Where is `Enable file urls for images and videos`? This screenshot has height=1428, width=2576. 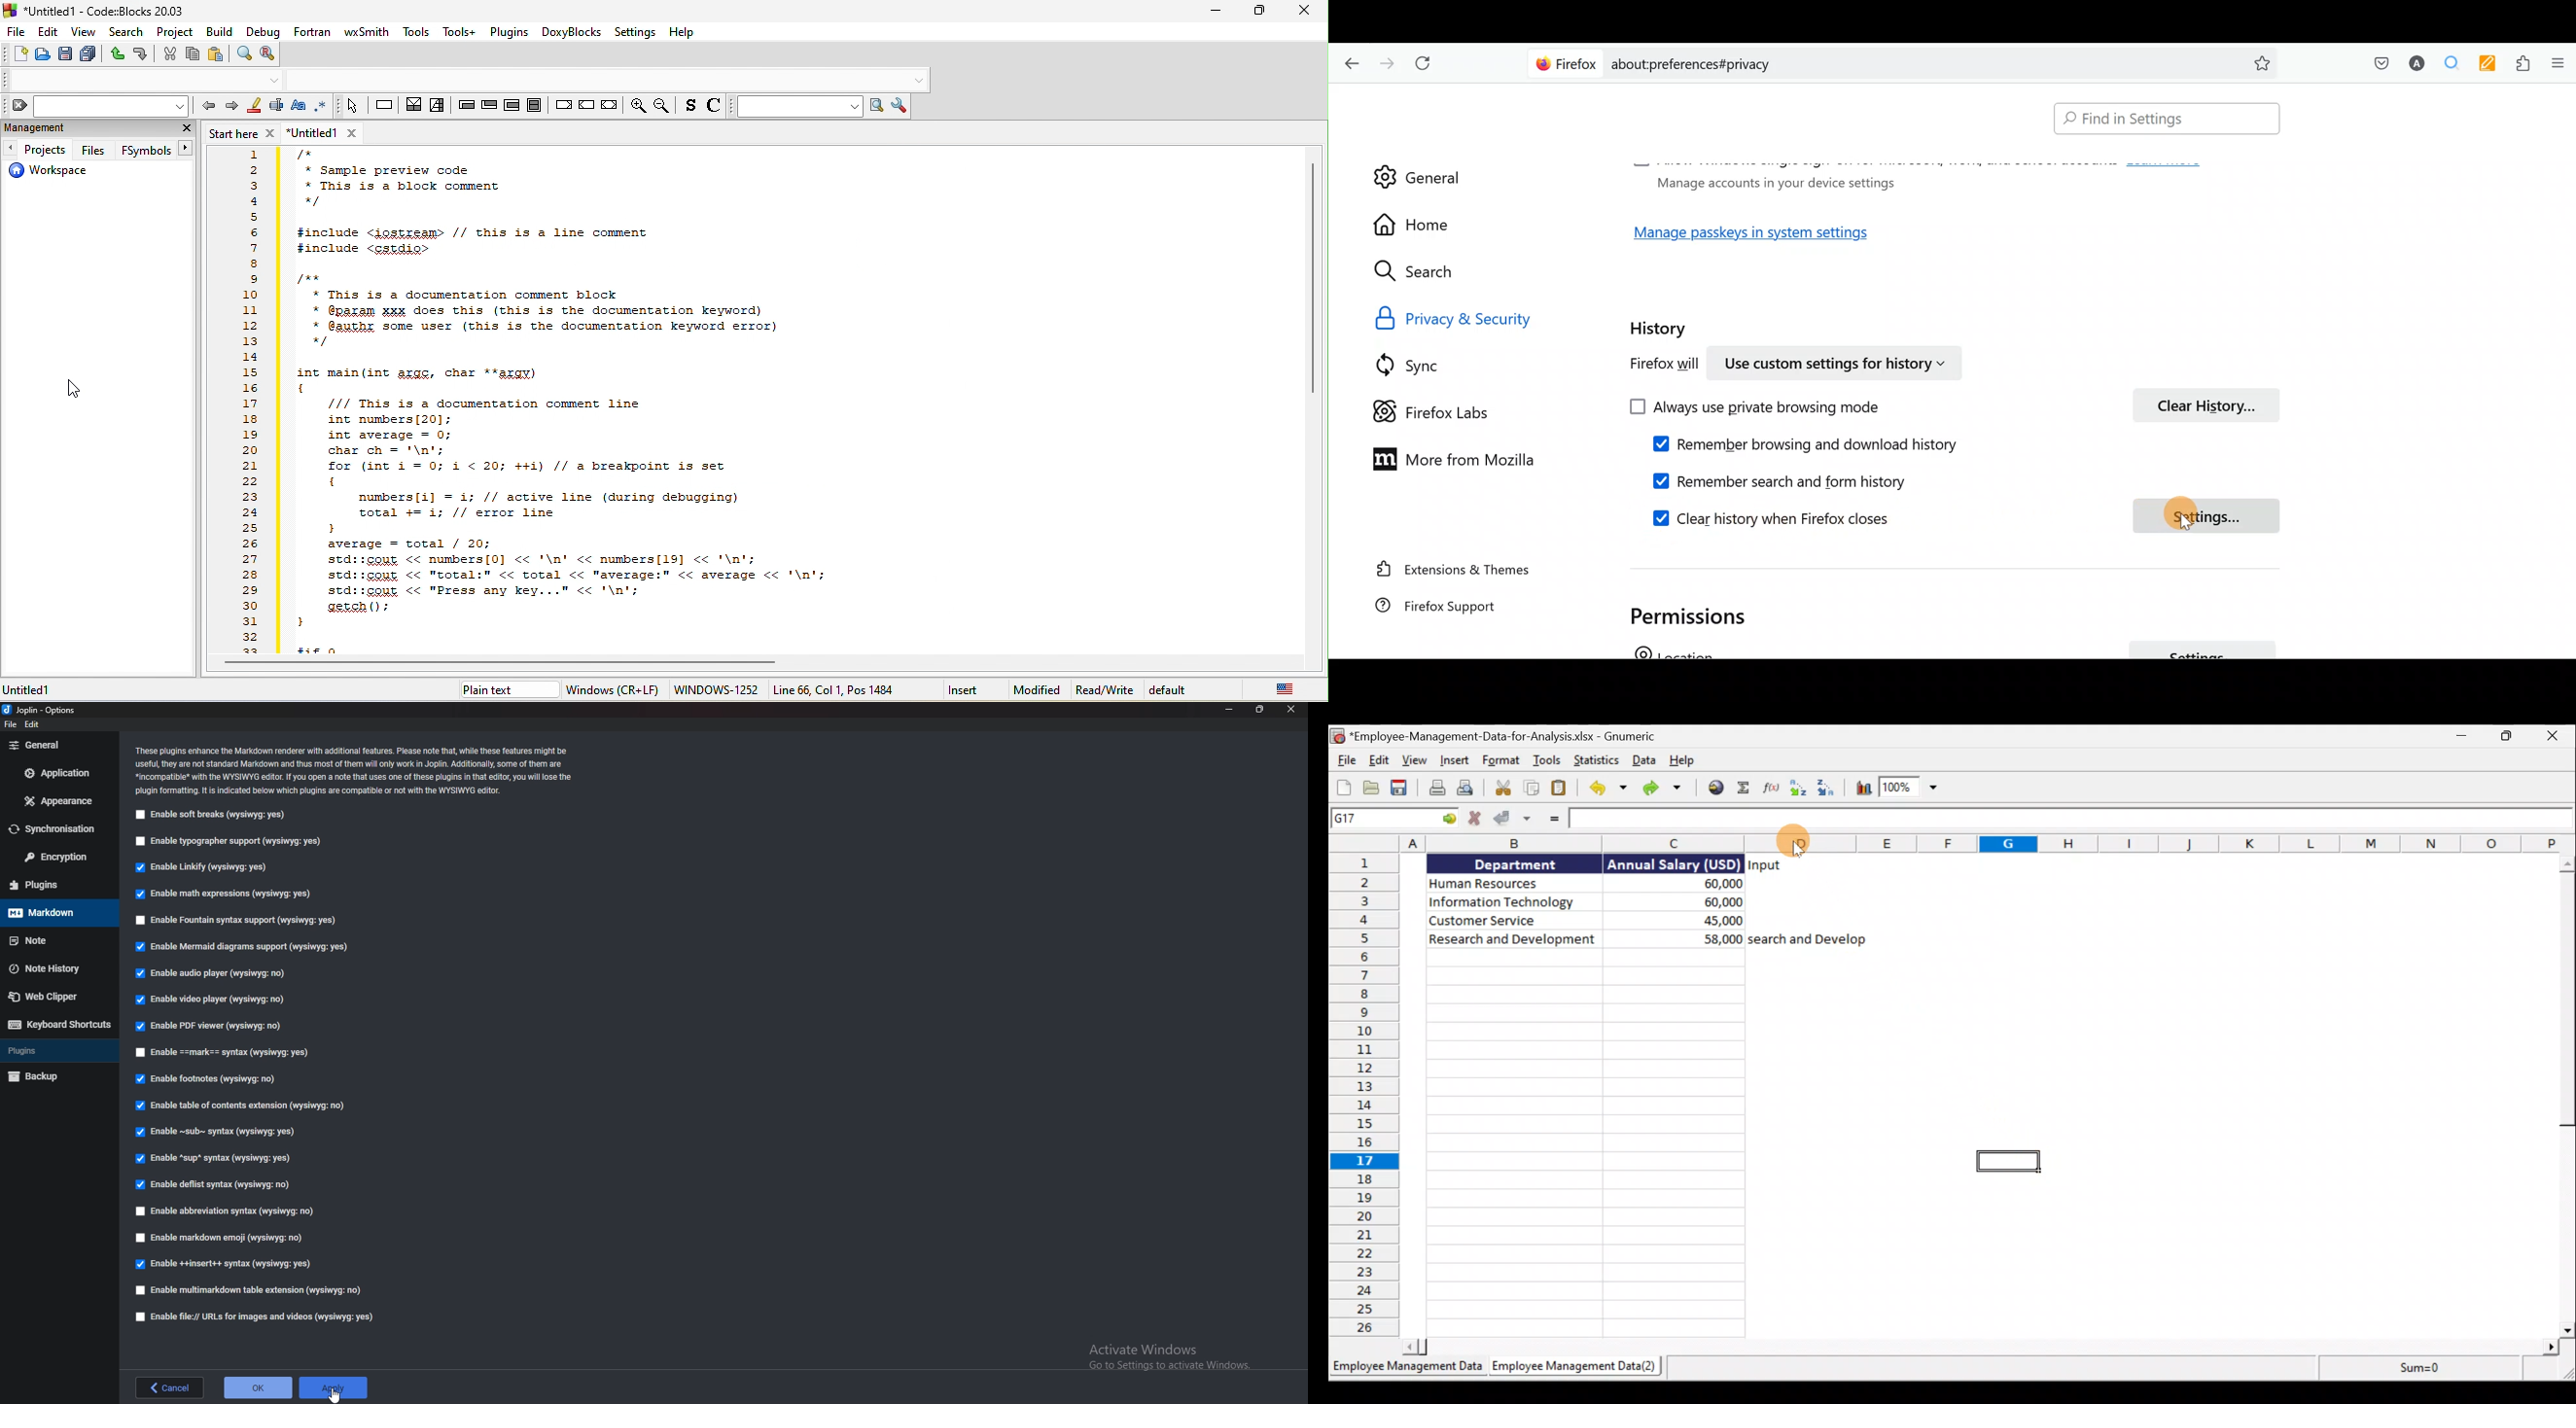 Enable file urls for images and videos is located at coordinates (256, 1317).